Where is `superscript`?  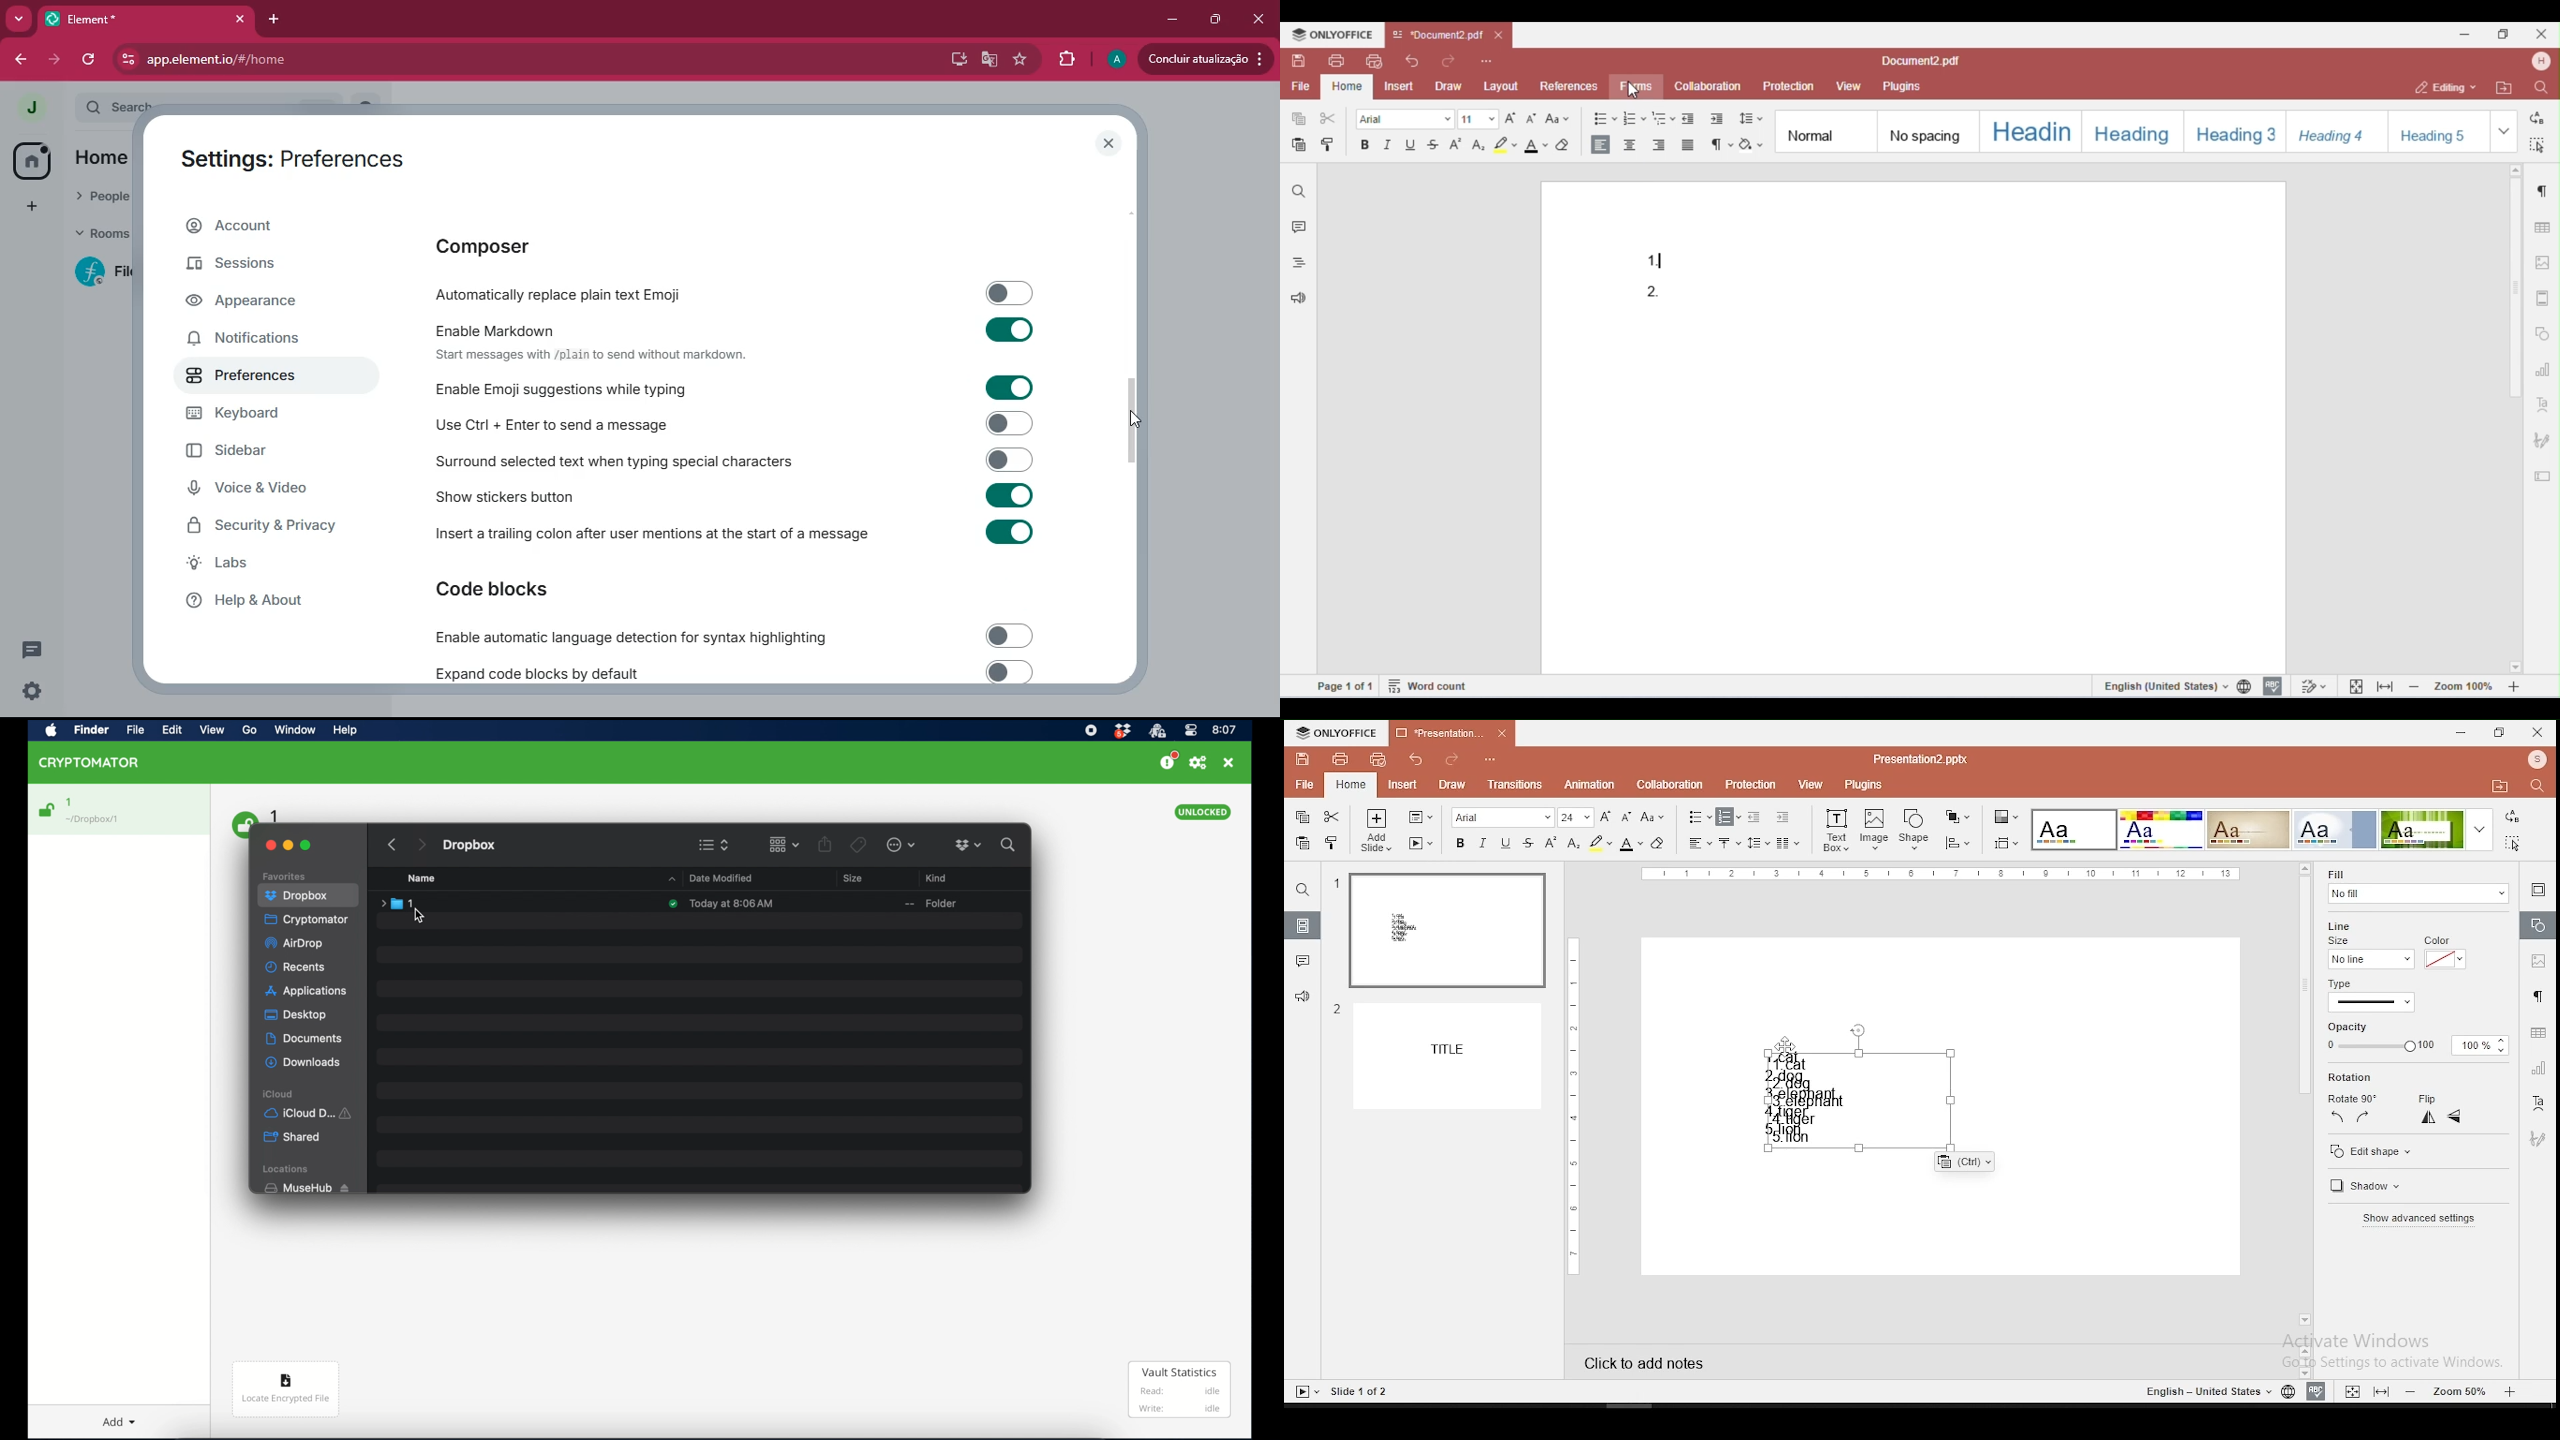
superscript is located at coordinates (1551, 843).